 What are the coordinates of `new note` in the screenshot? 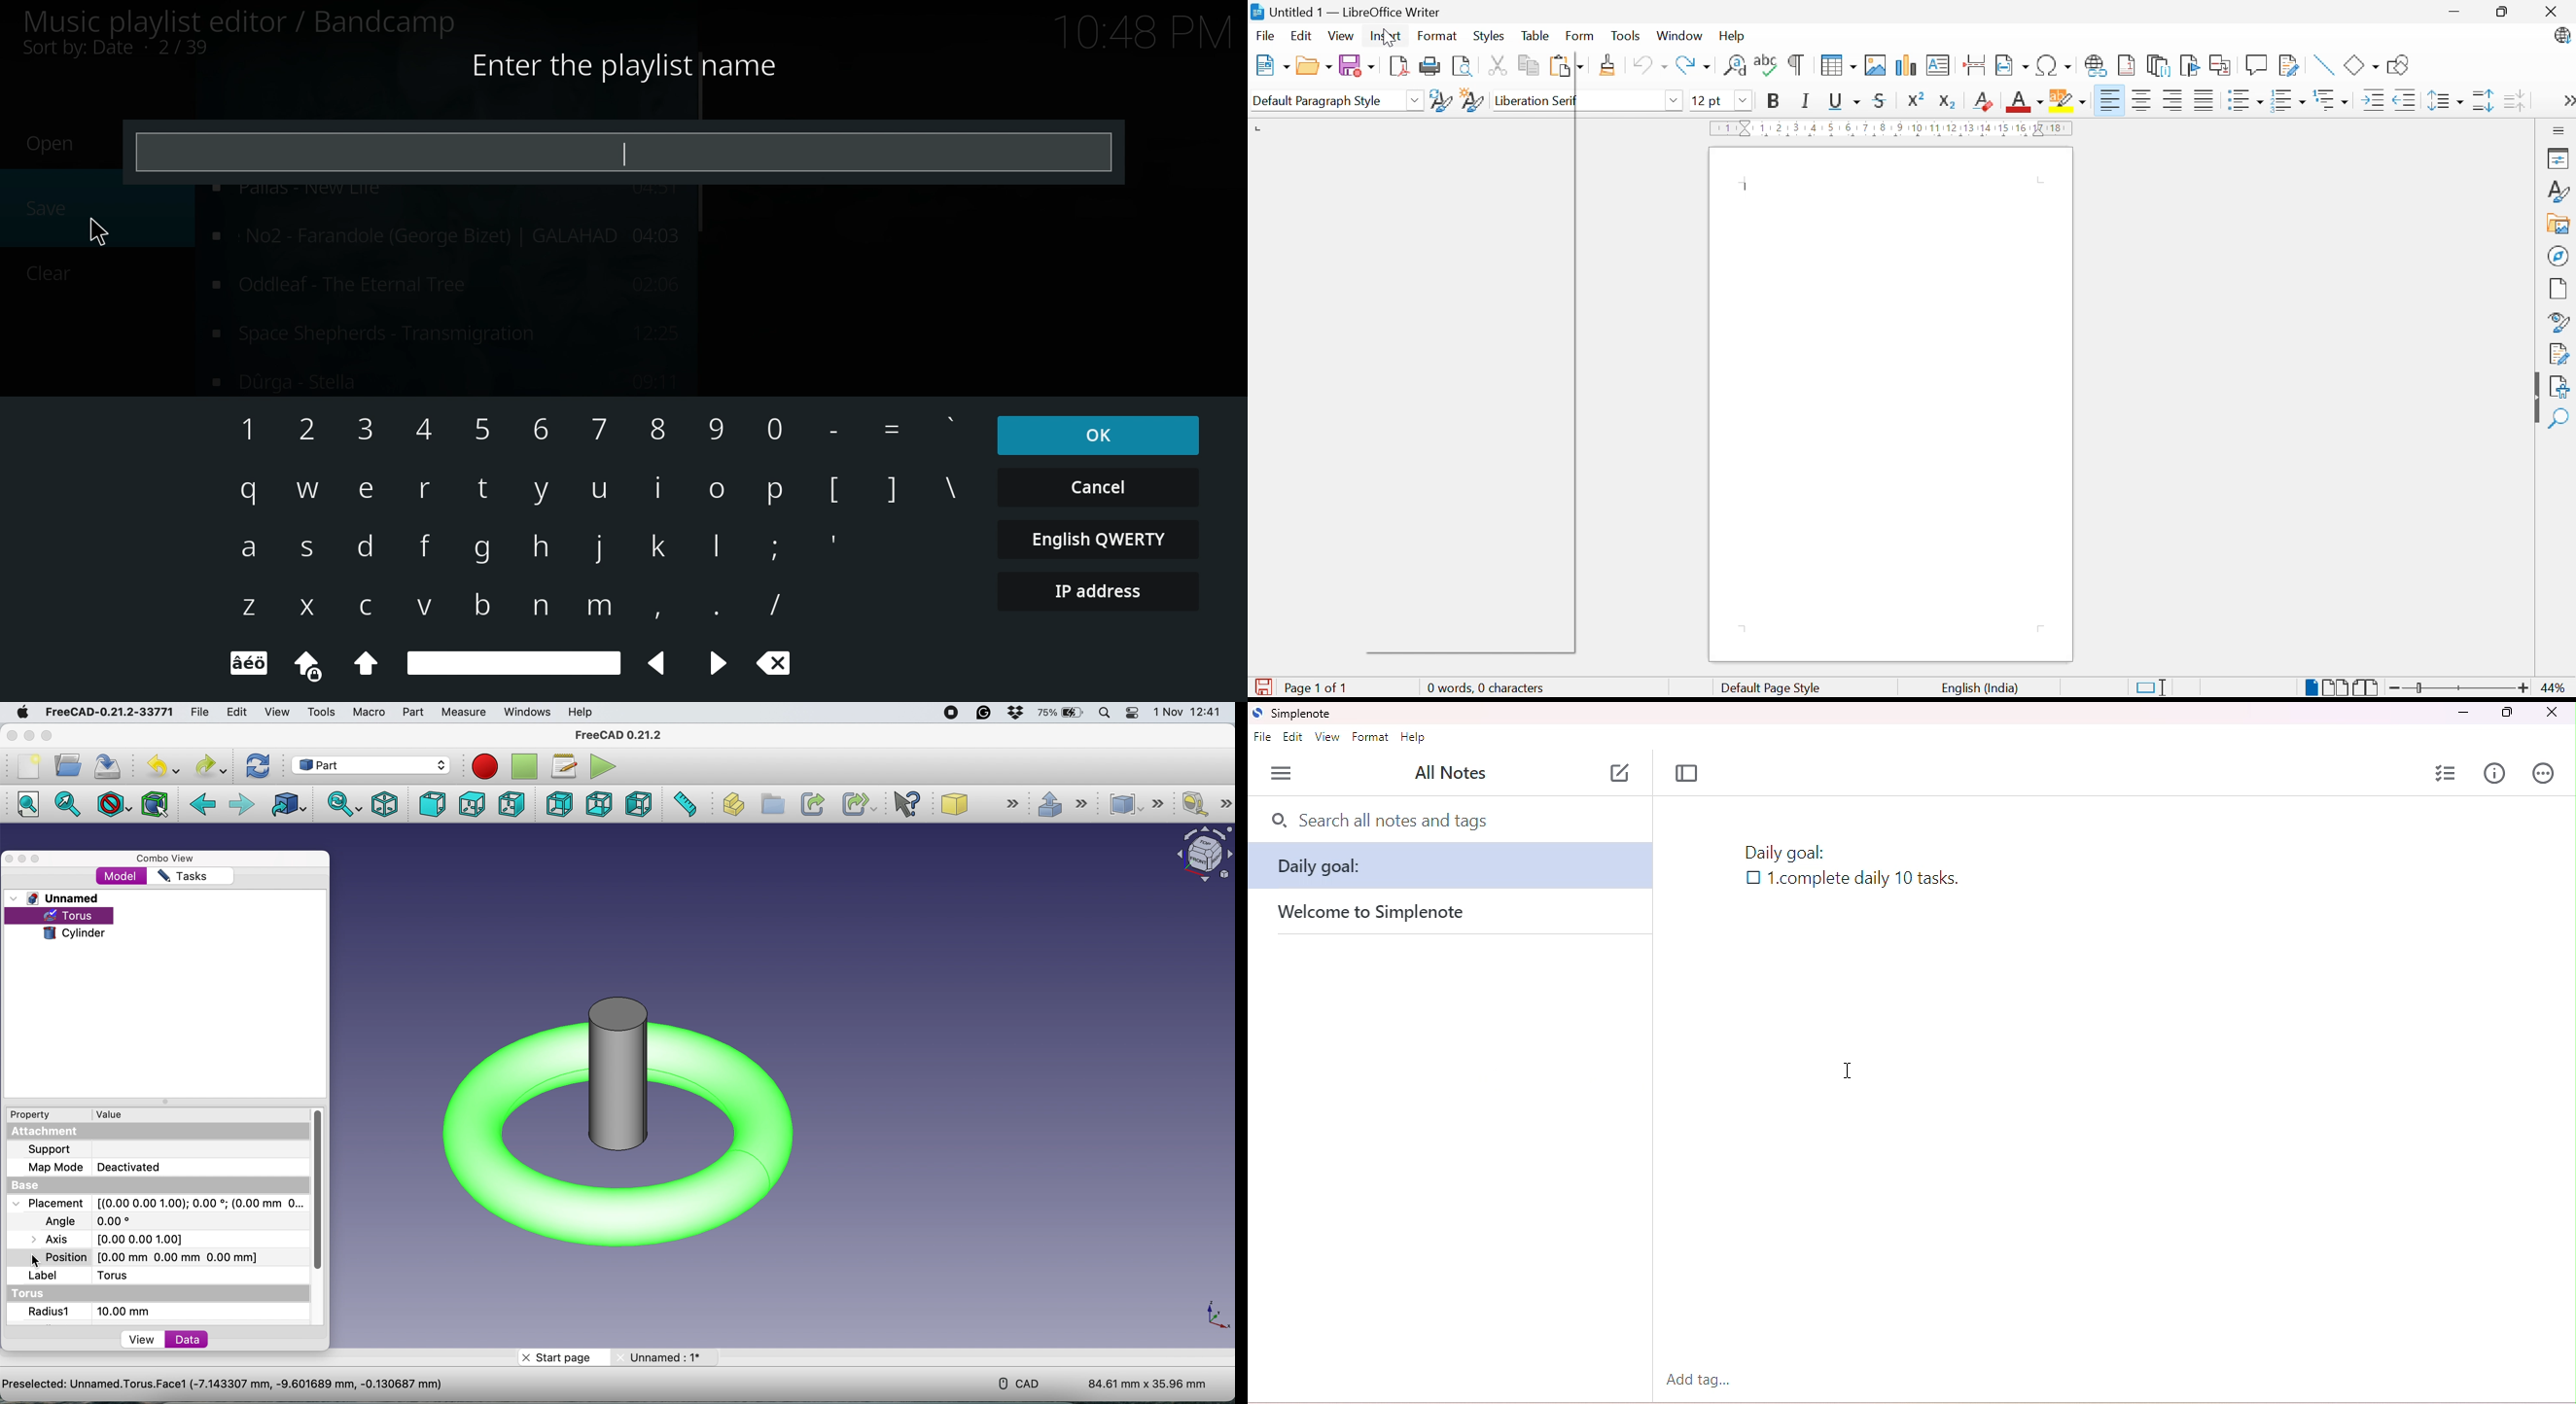 It's located at (1621, 772).